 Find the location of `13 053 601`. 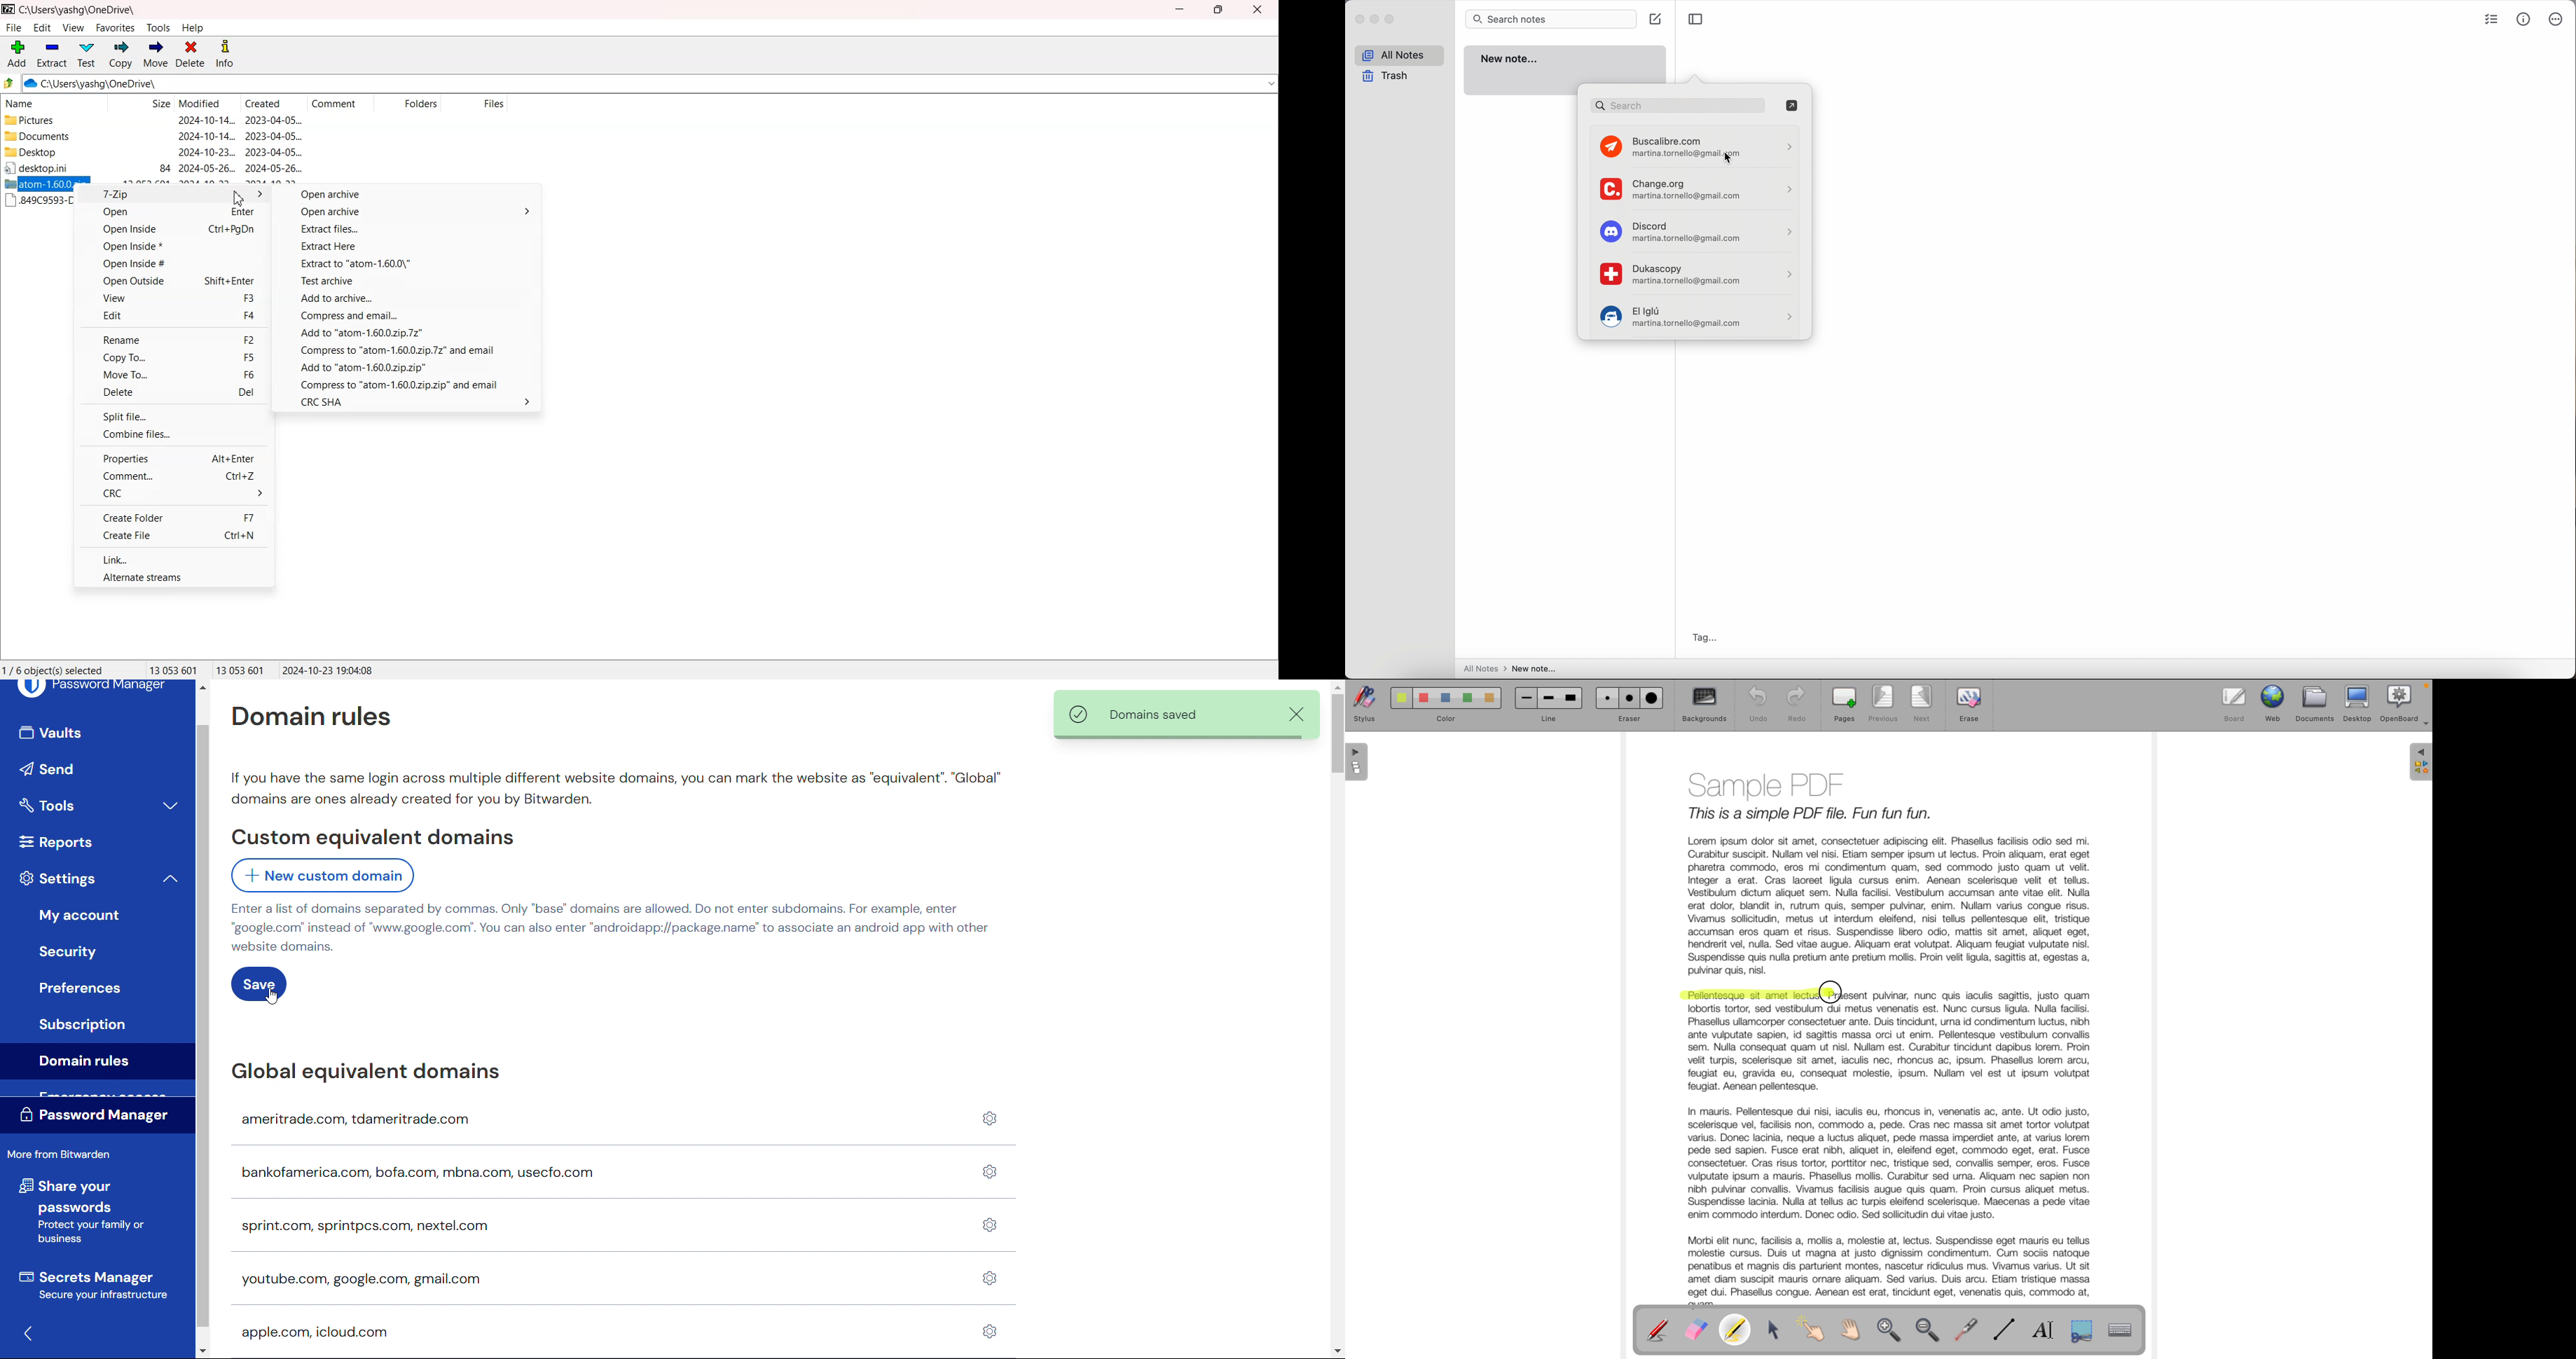

13 053 601 is located at coordinates (241, 670).